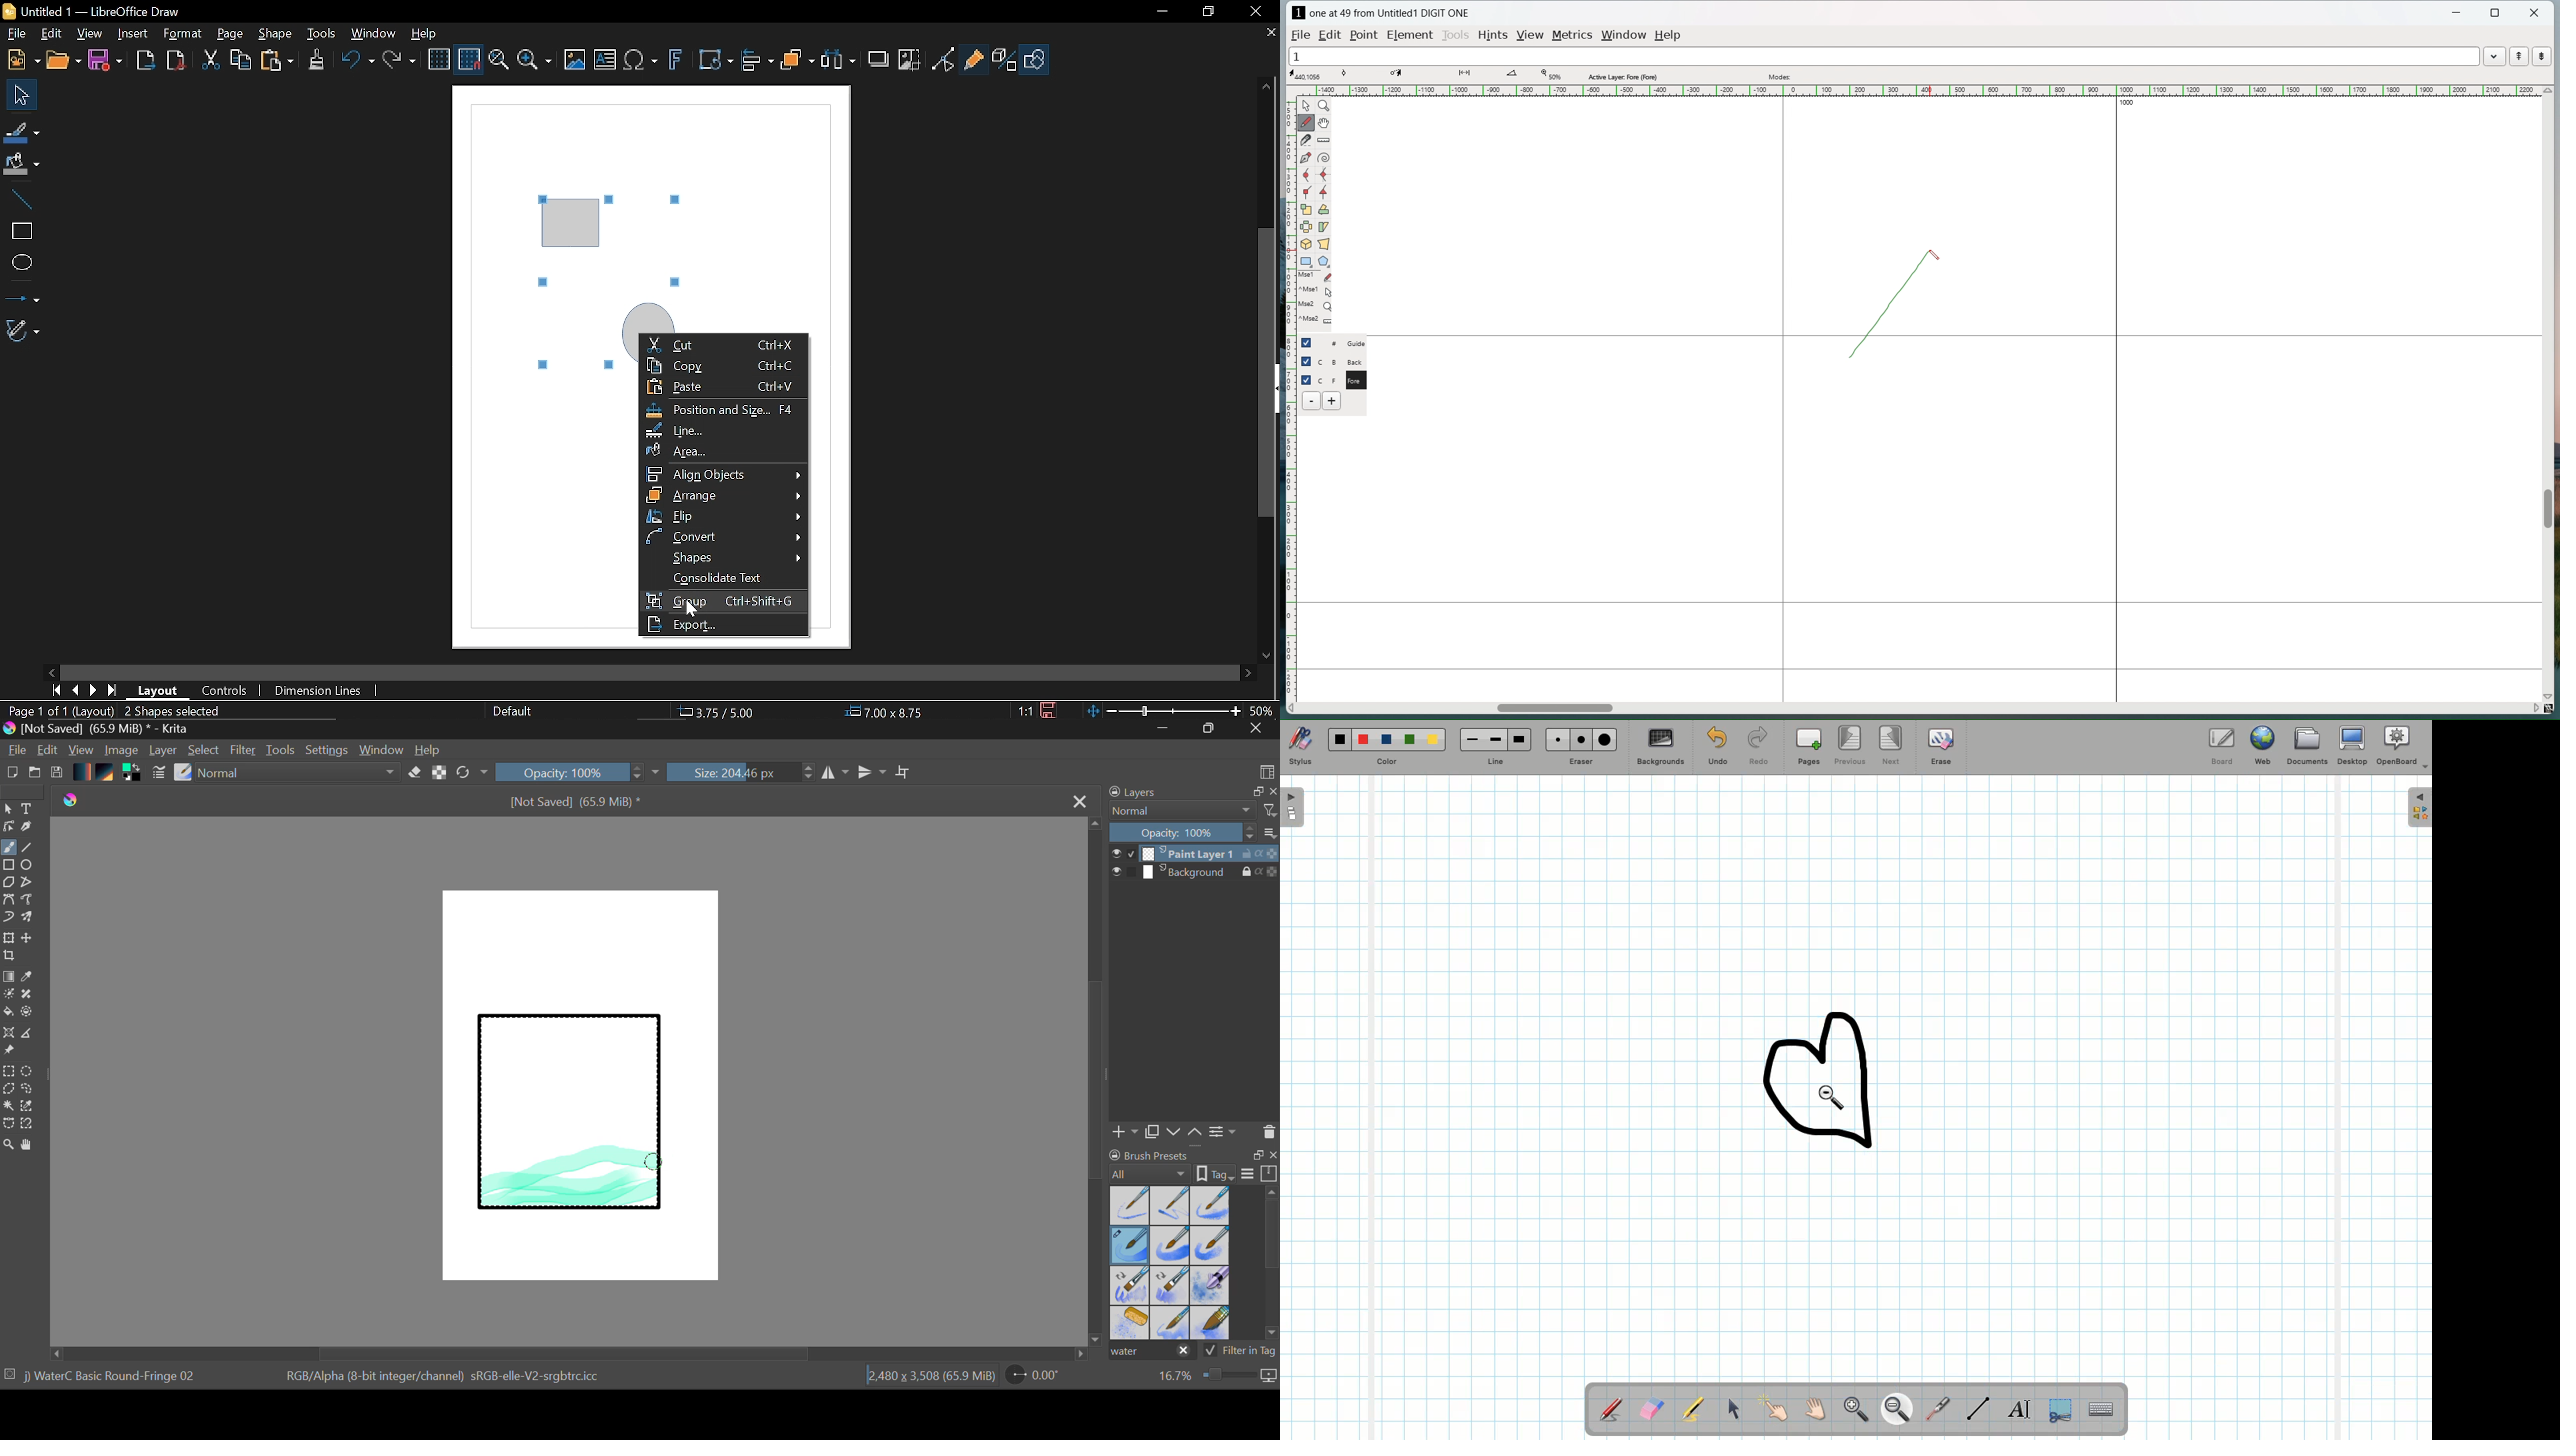 This screenshot has width=2576, height=1456. What do you see at coordinates (239, 60) in the screenshot?
I see `Copy` at bounding box center [239, 60].